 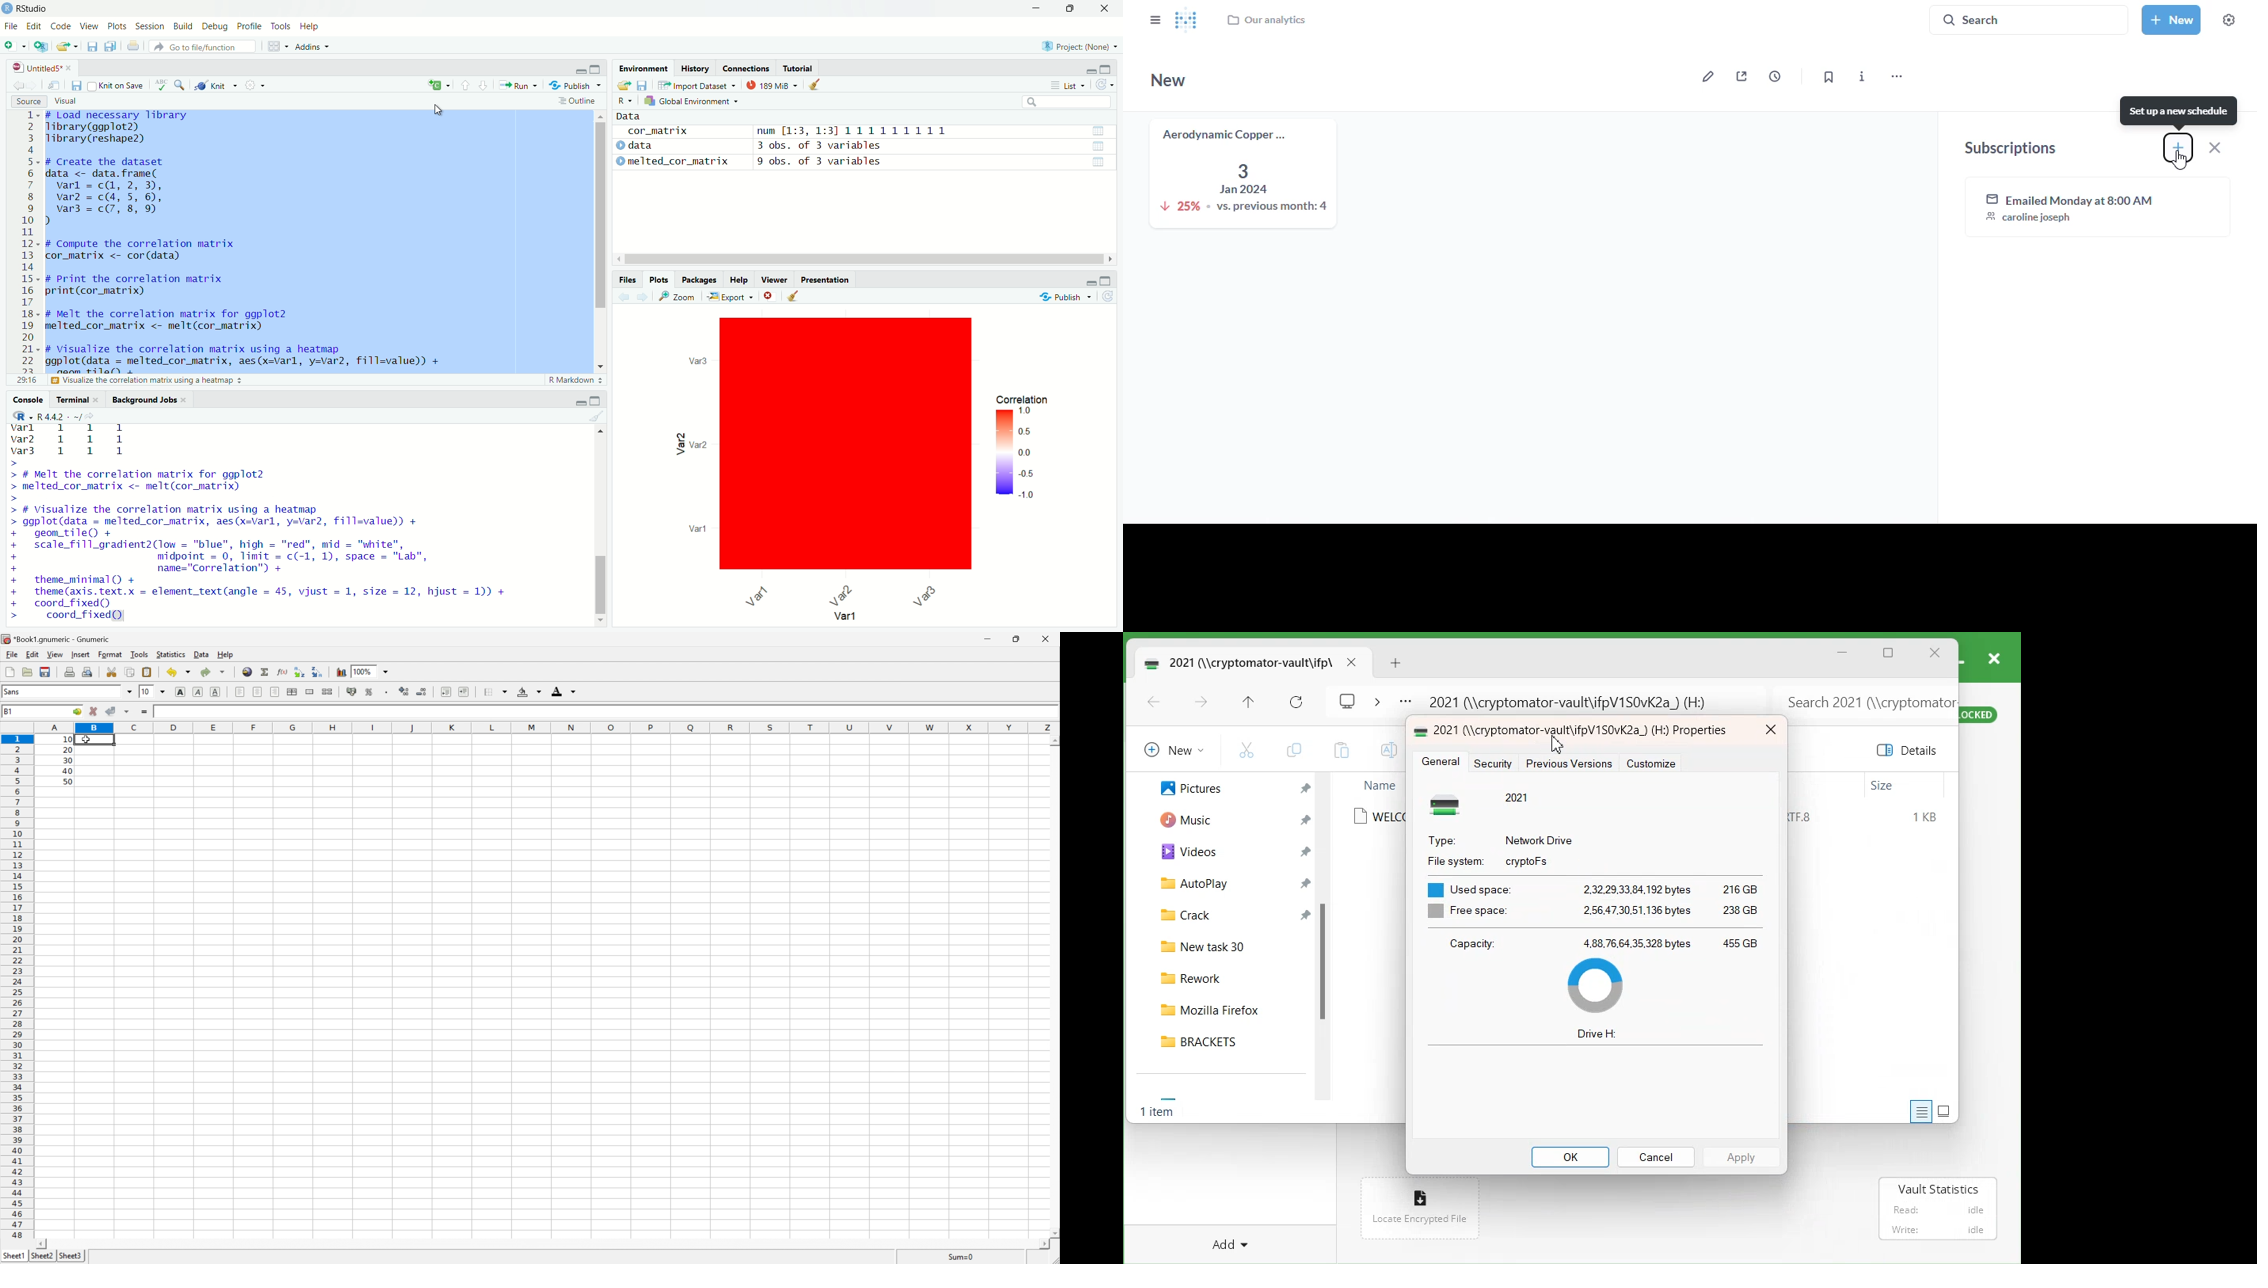 What do you see at coordinates (57, 86) in the screenshot?
I see `open in new window` at bounding box center [57, 86].